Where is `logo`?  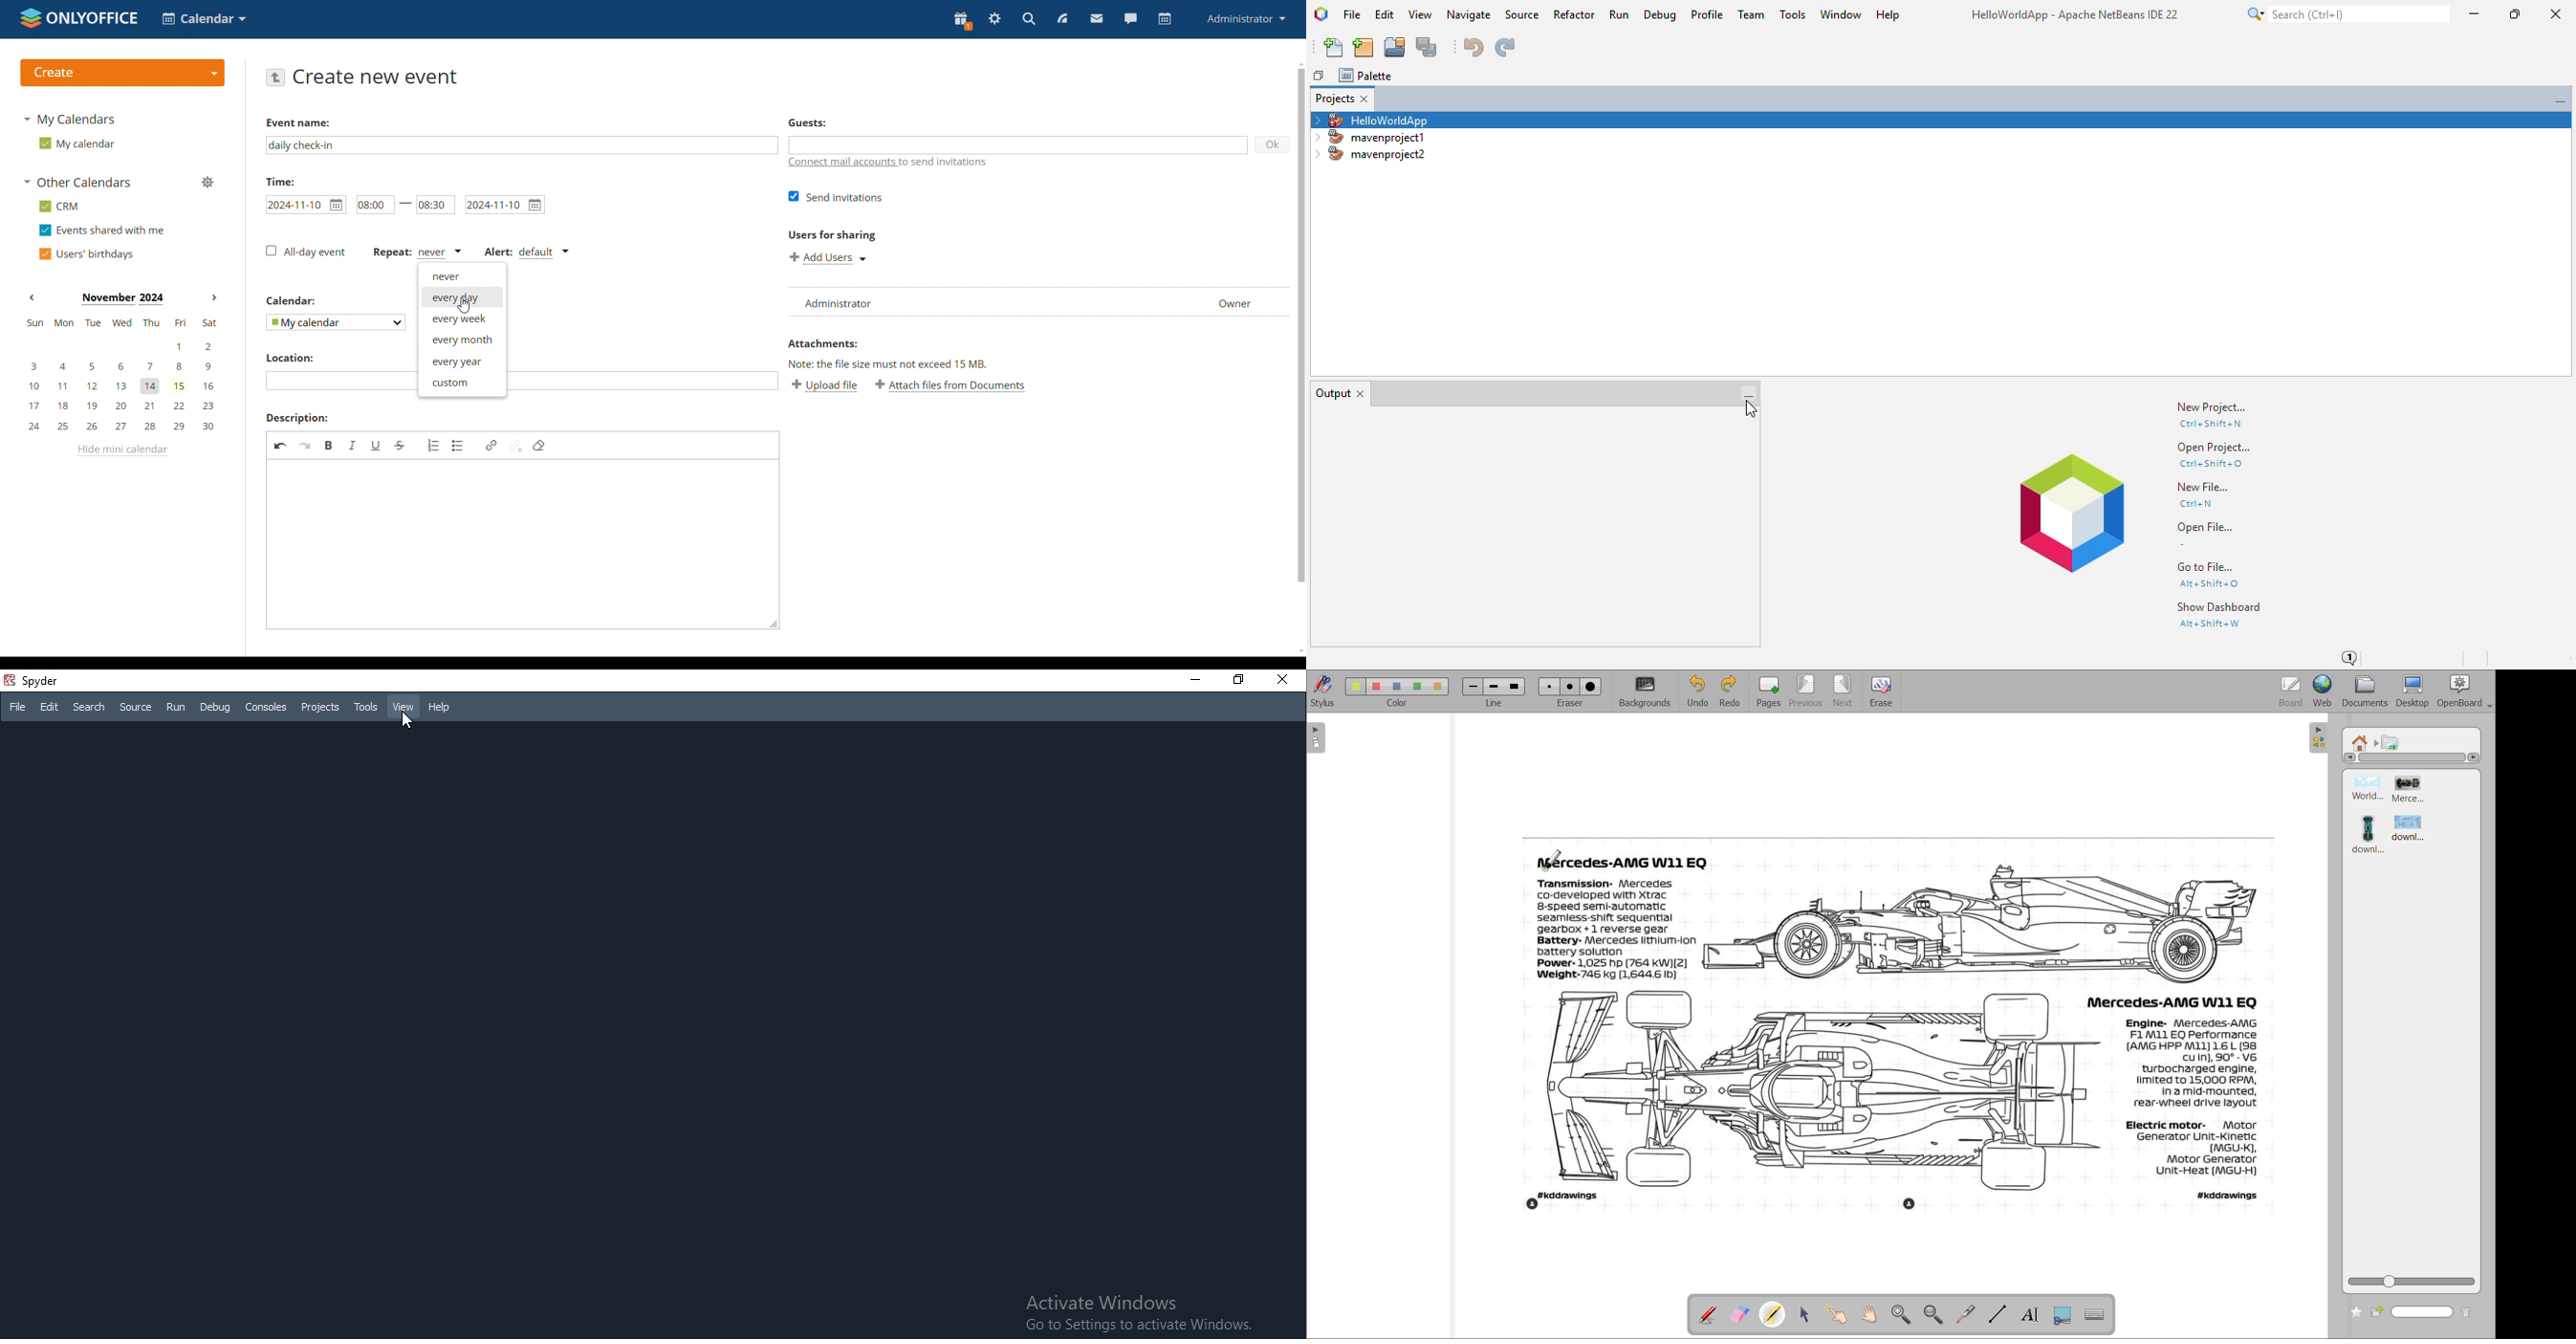
logo is located at coordinates (1321, 14).